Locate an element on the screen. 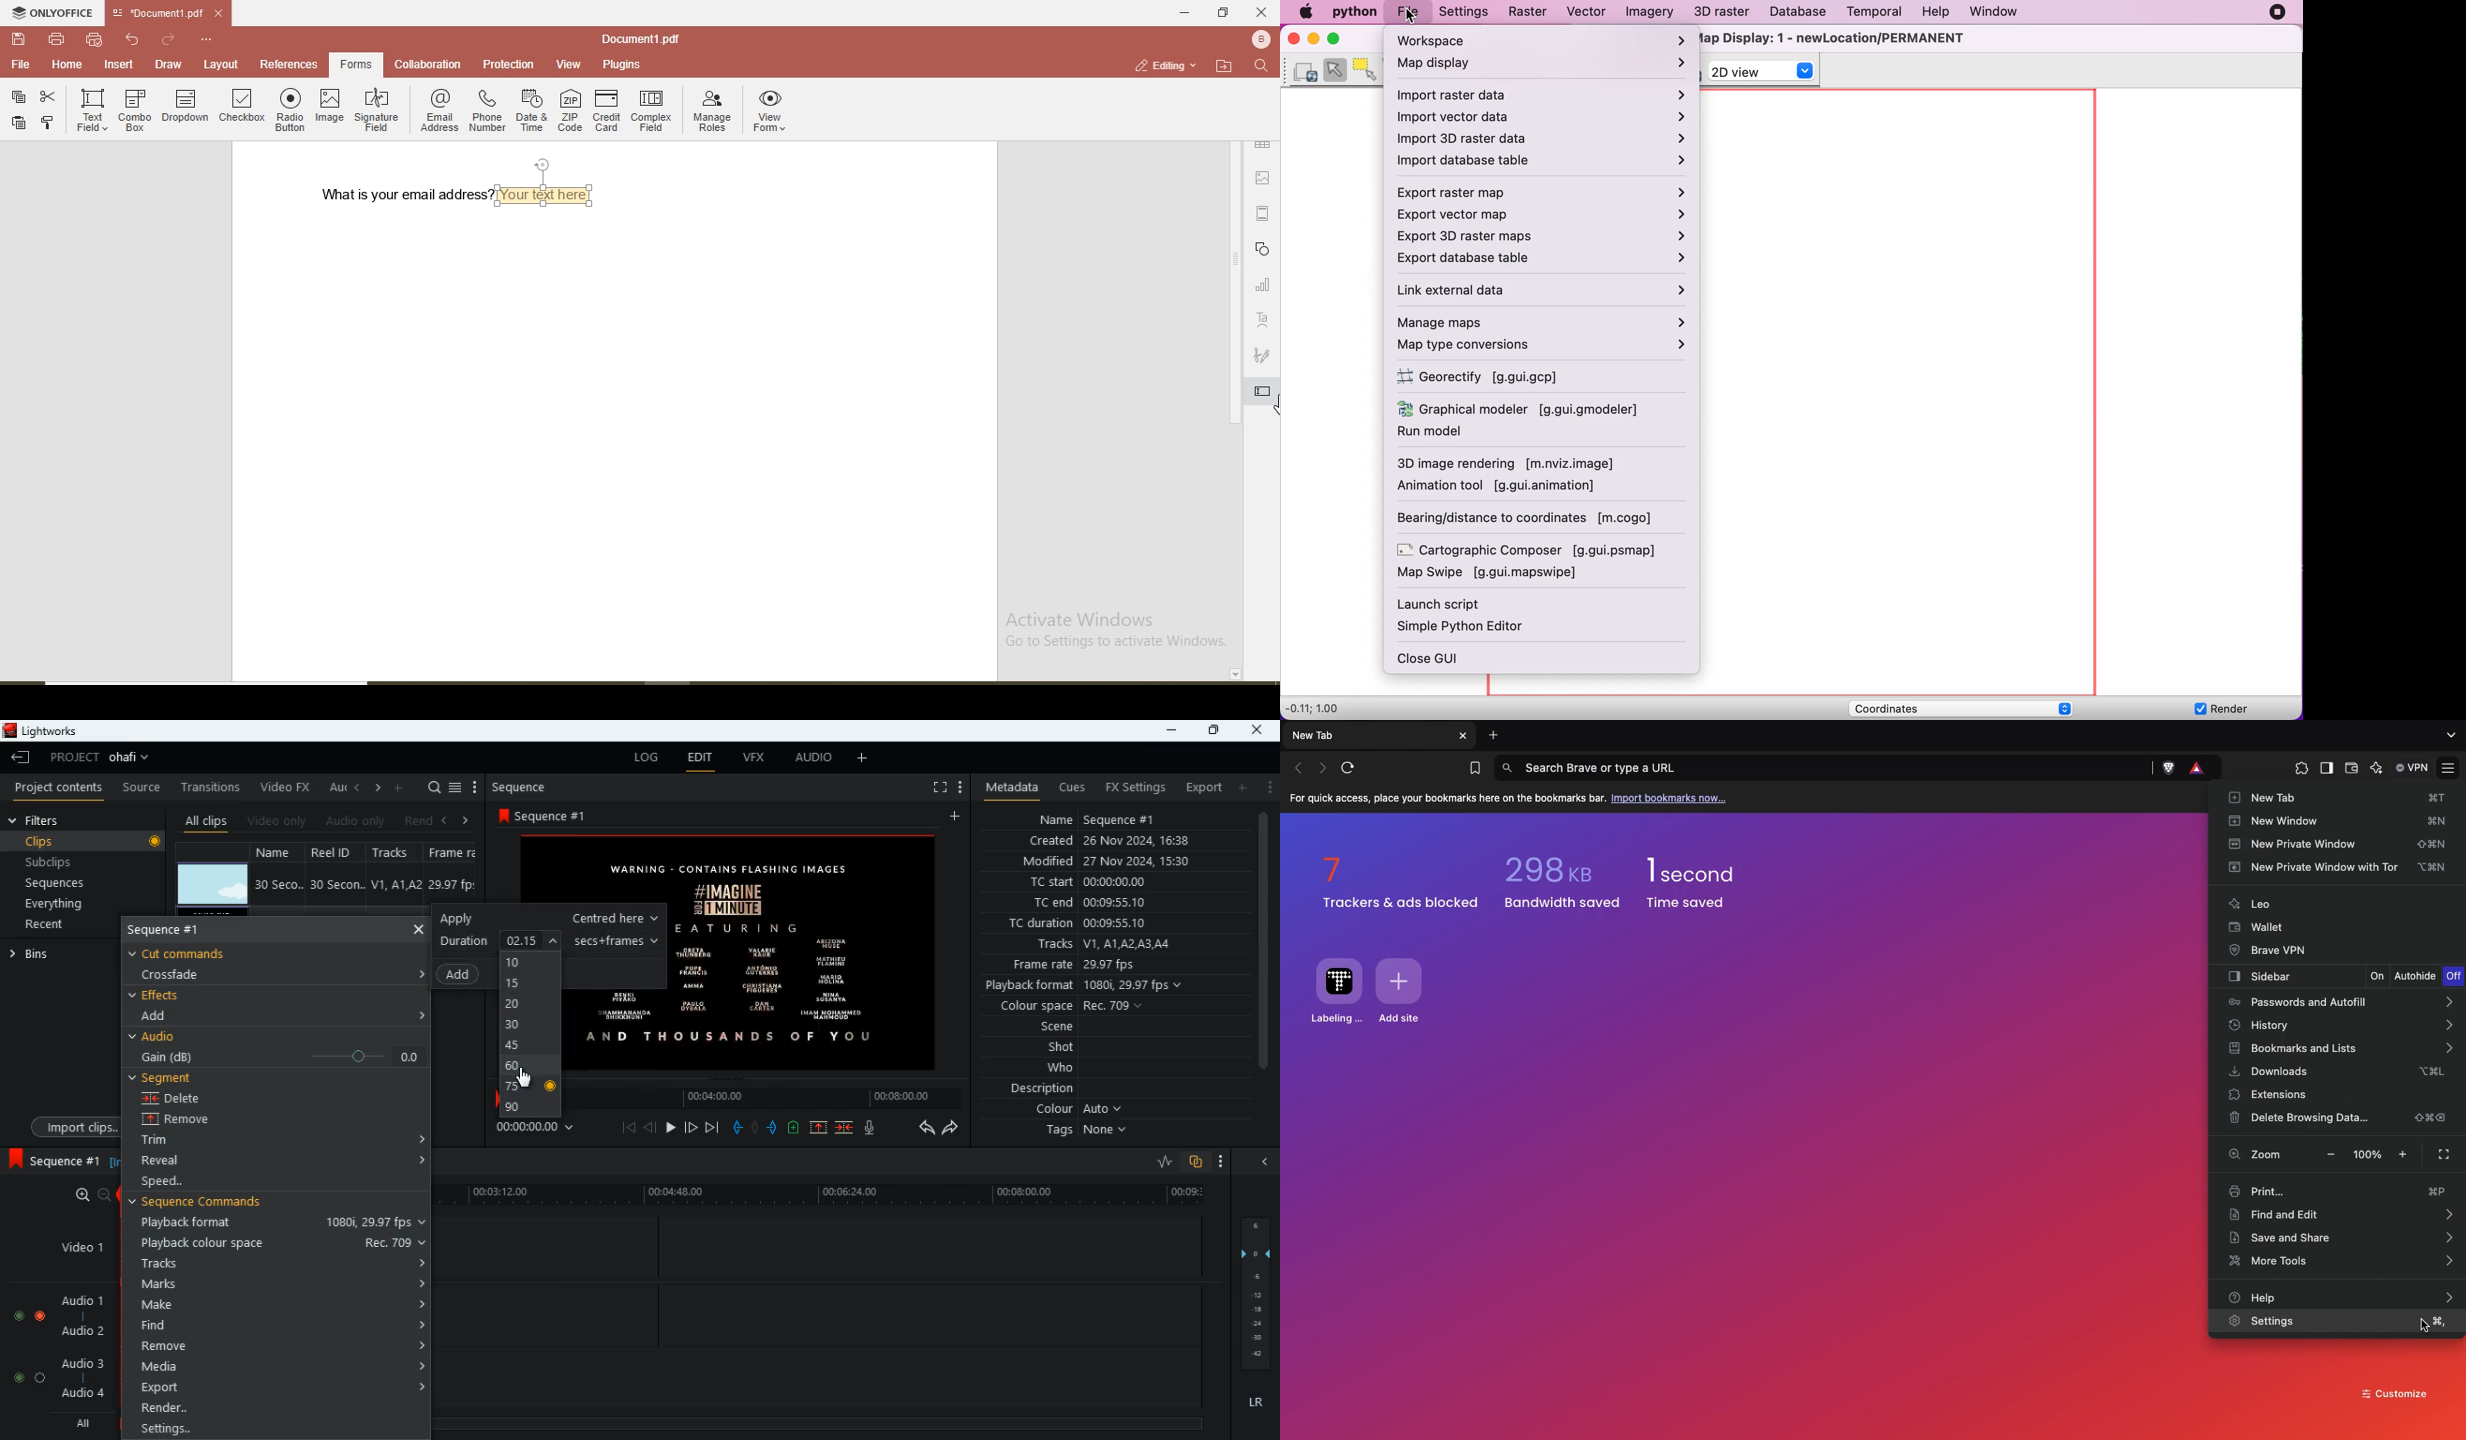 This screenshot has width=2492, height=1456. zoom is located at coordinates (85, 1195).